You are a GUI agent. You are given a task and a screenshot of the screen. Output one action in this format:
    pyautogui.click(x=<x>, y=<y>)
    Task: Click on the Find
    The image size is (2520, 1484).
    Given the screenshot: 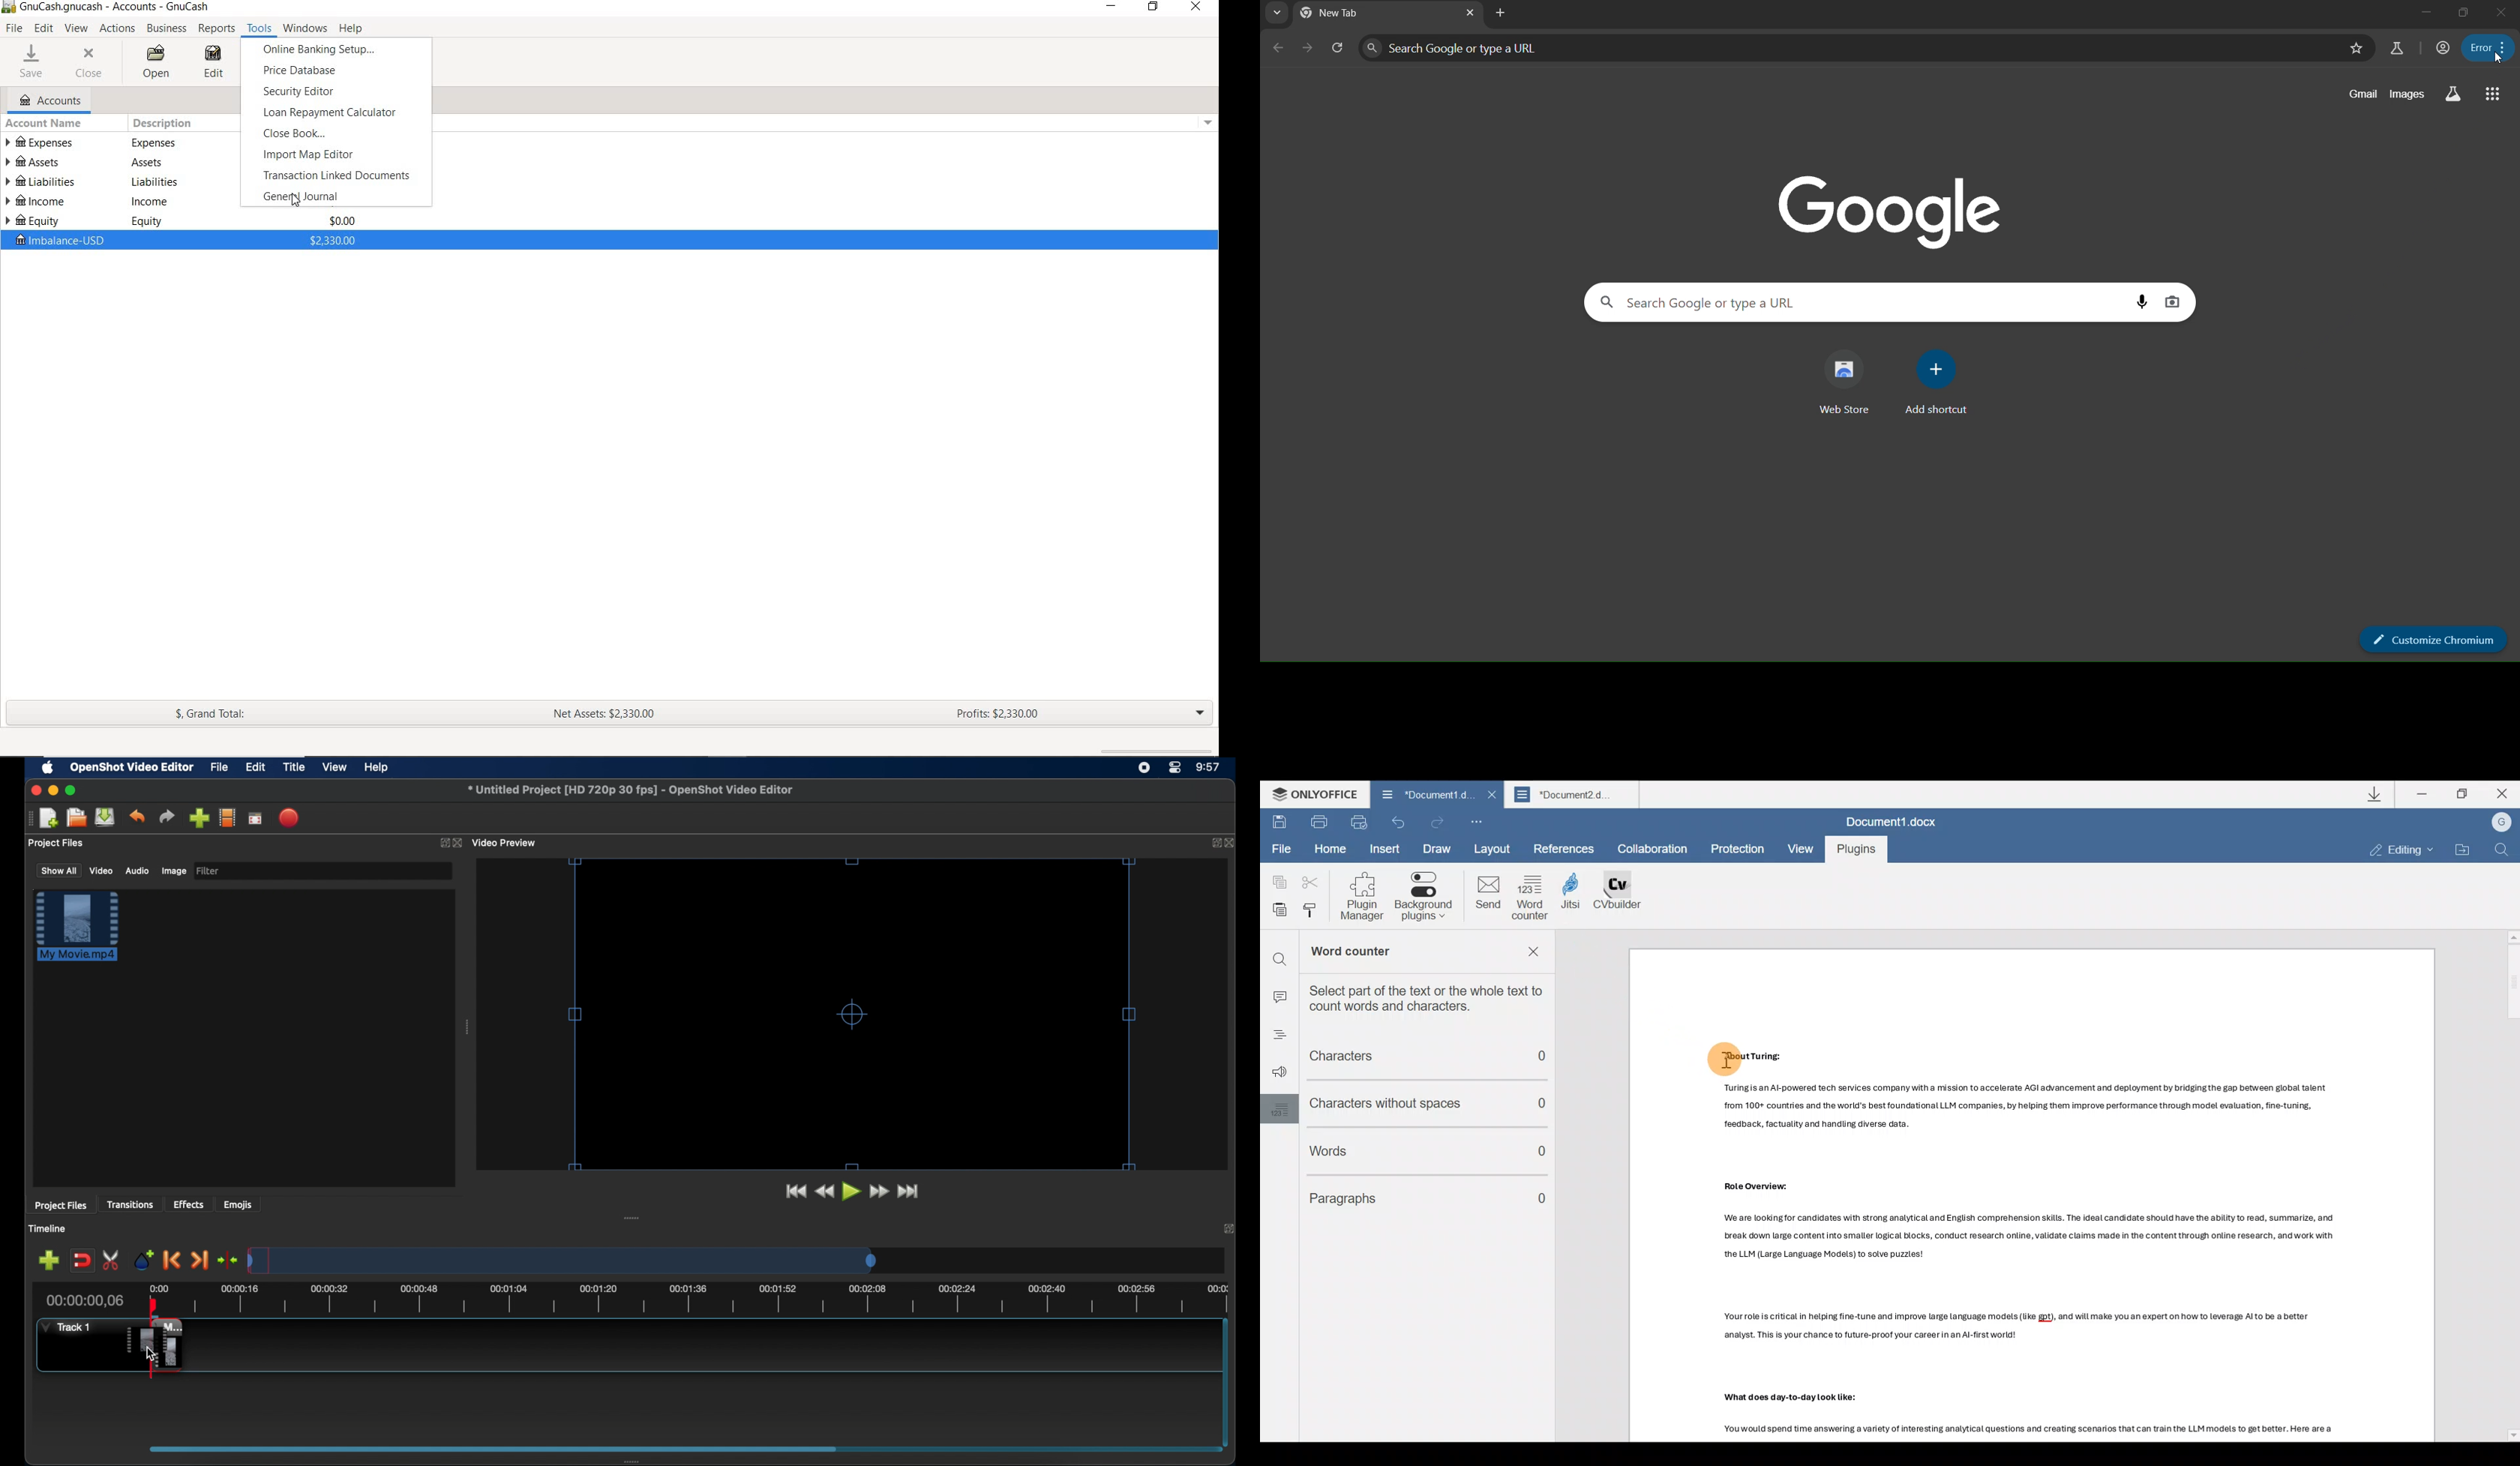 What is the action you would take?
    pyautogui.click(x=2504, y=851)
    